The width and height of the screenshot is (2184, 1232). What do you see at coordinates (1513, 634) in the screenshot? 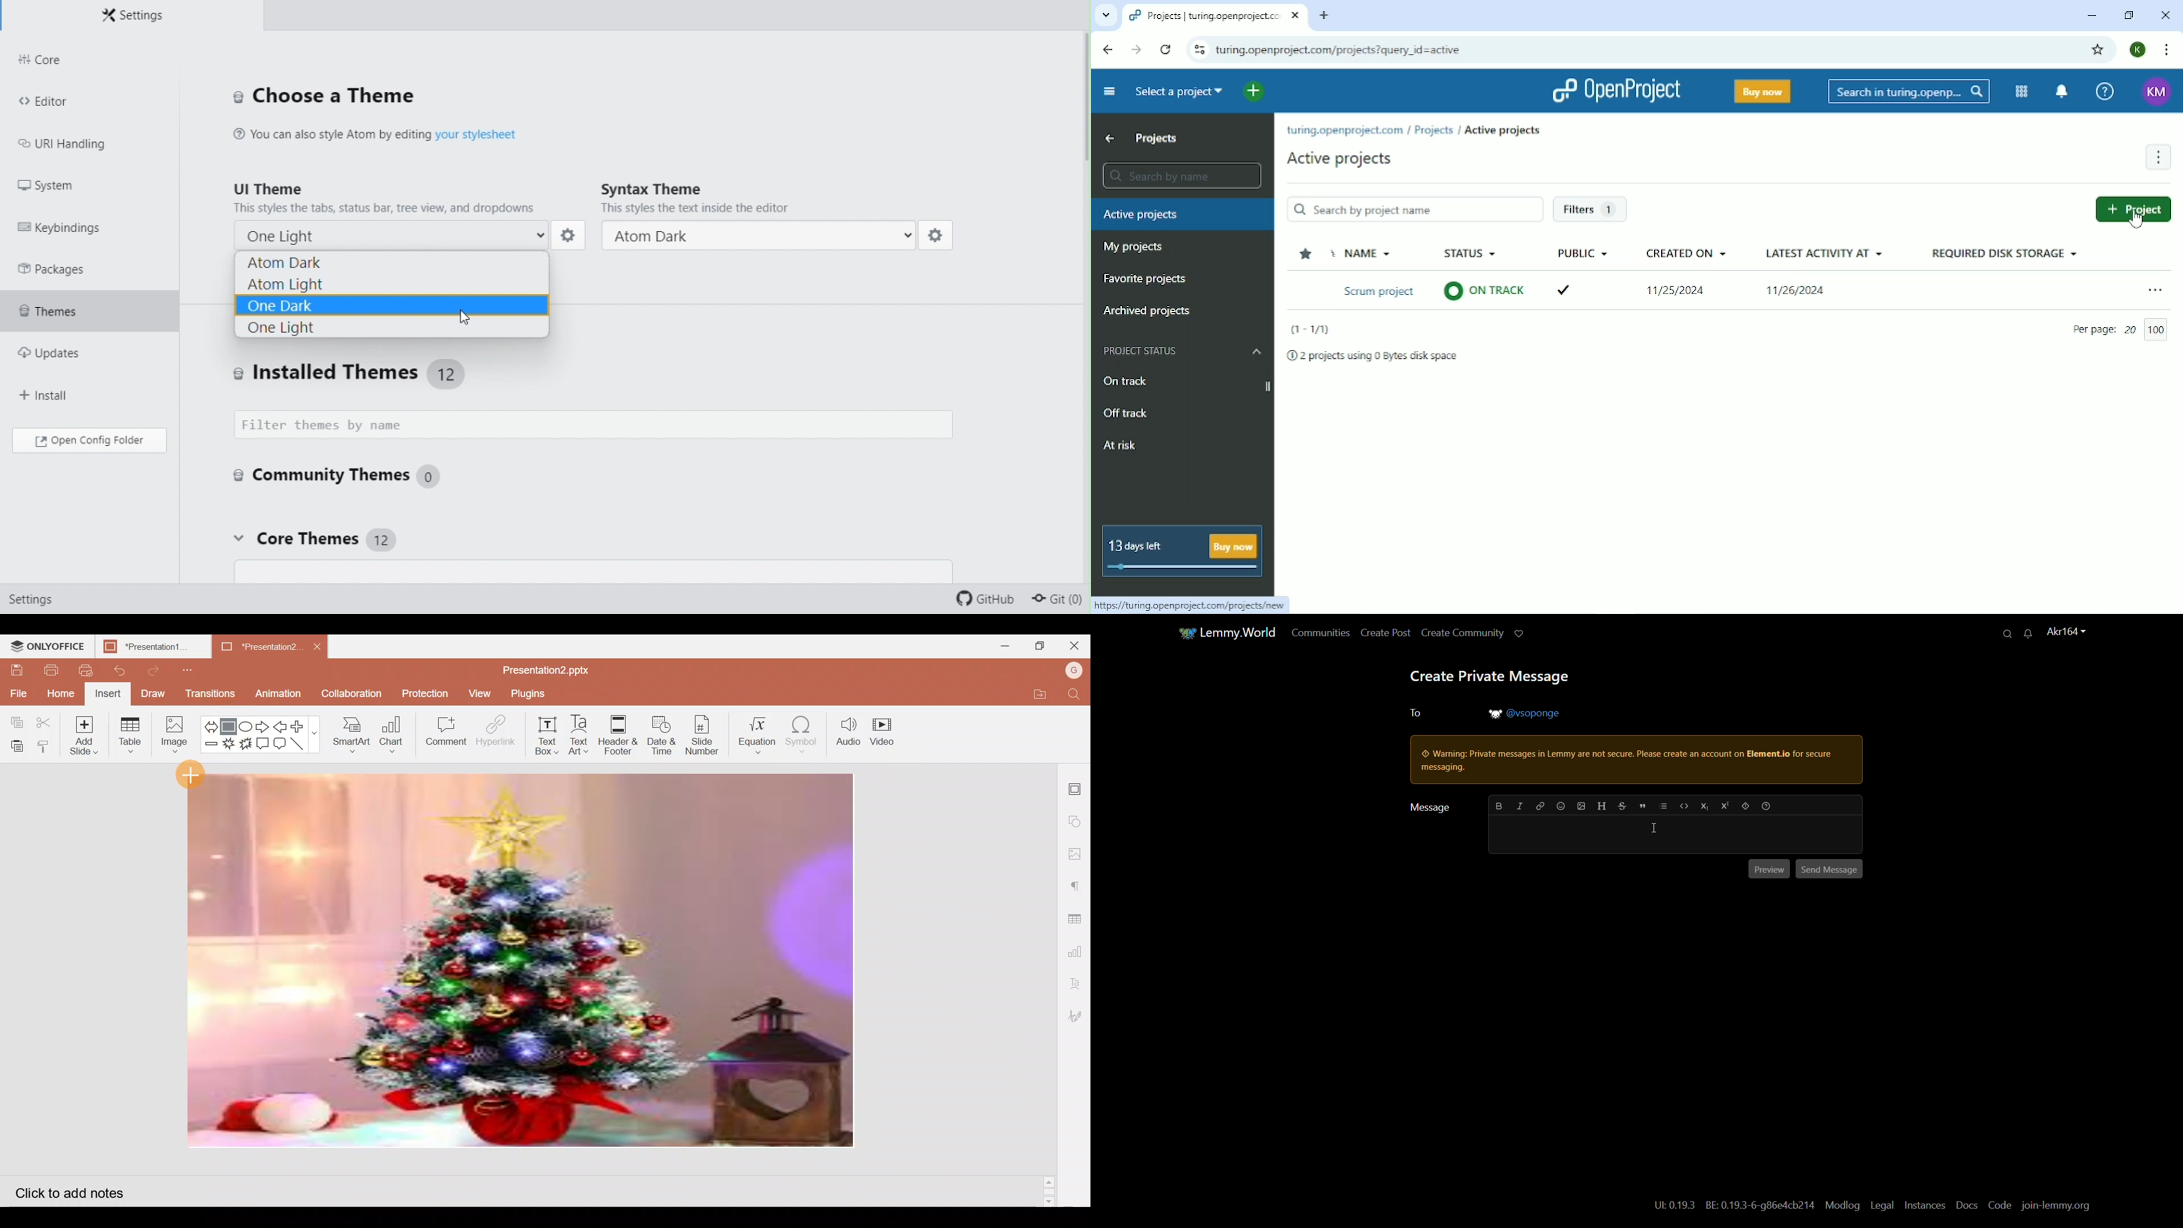
I see `support lemmy.world` at bounding box center [1513, 634].